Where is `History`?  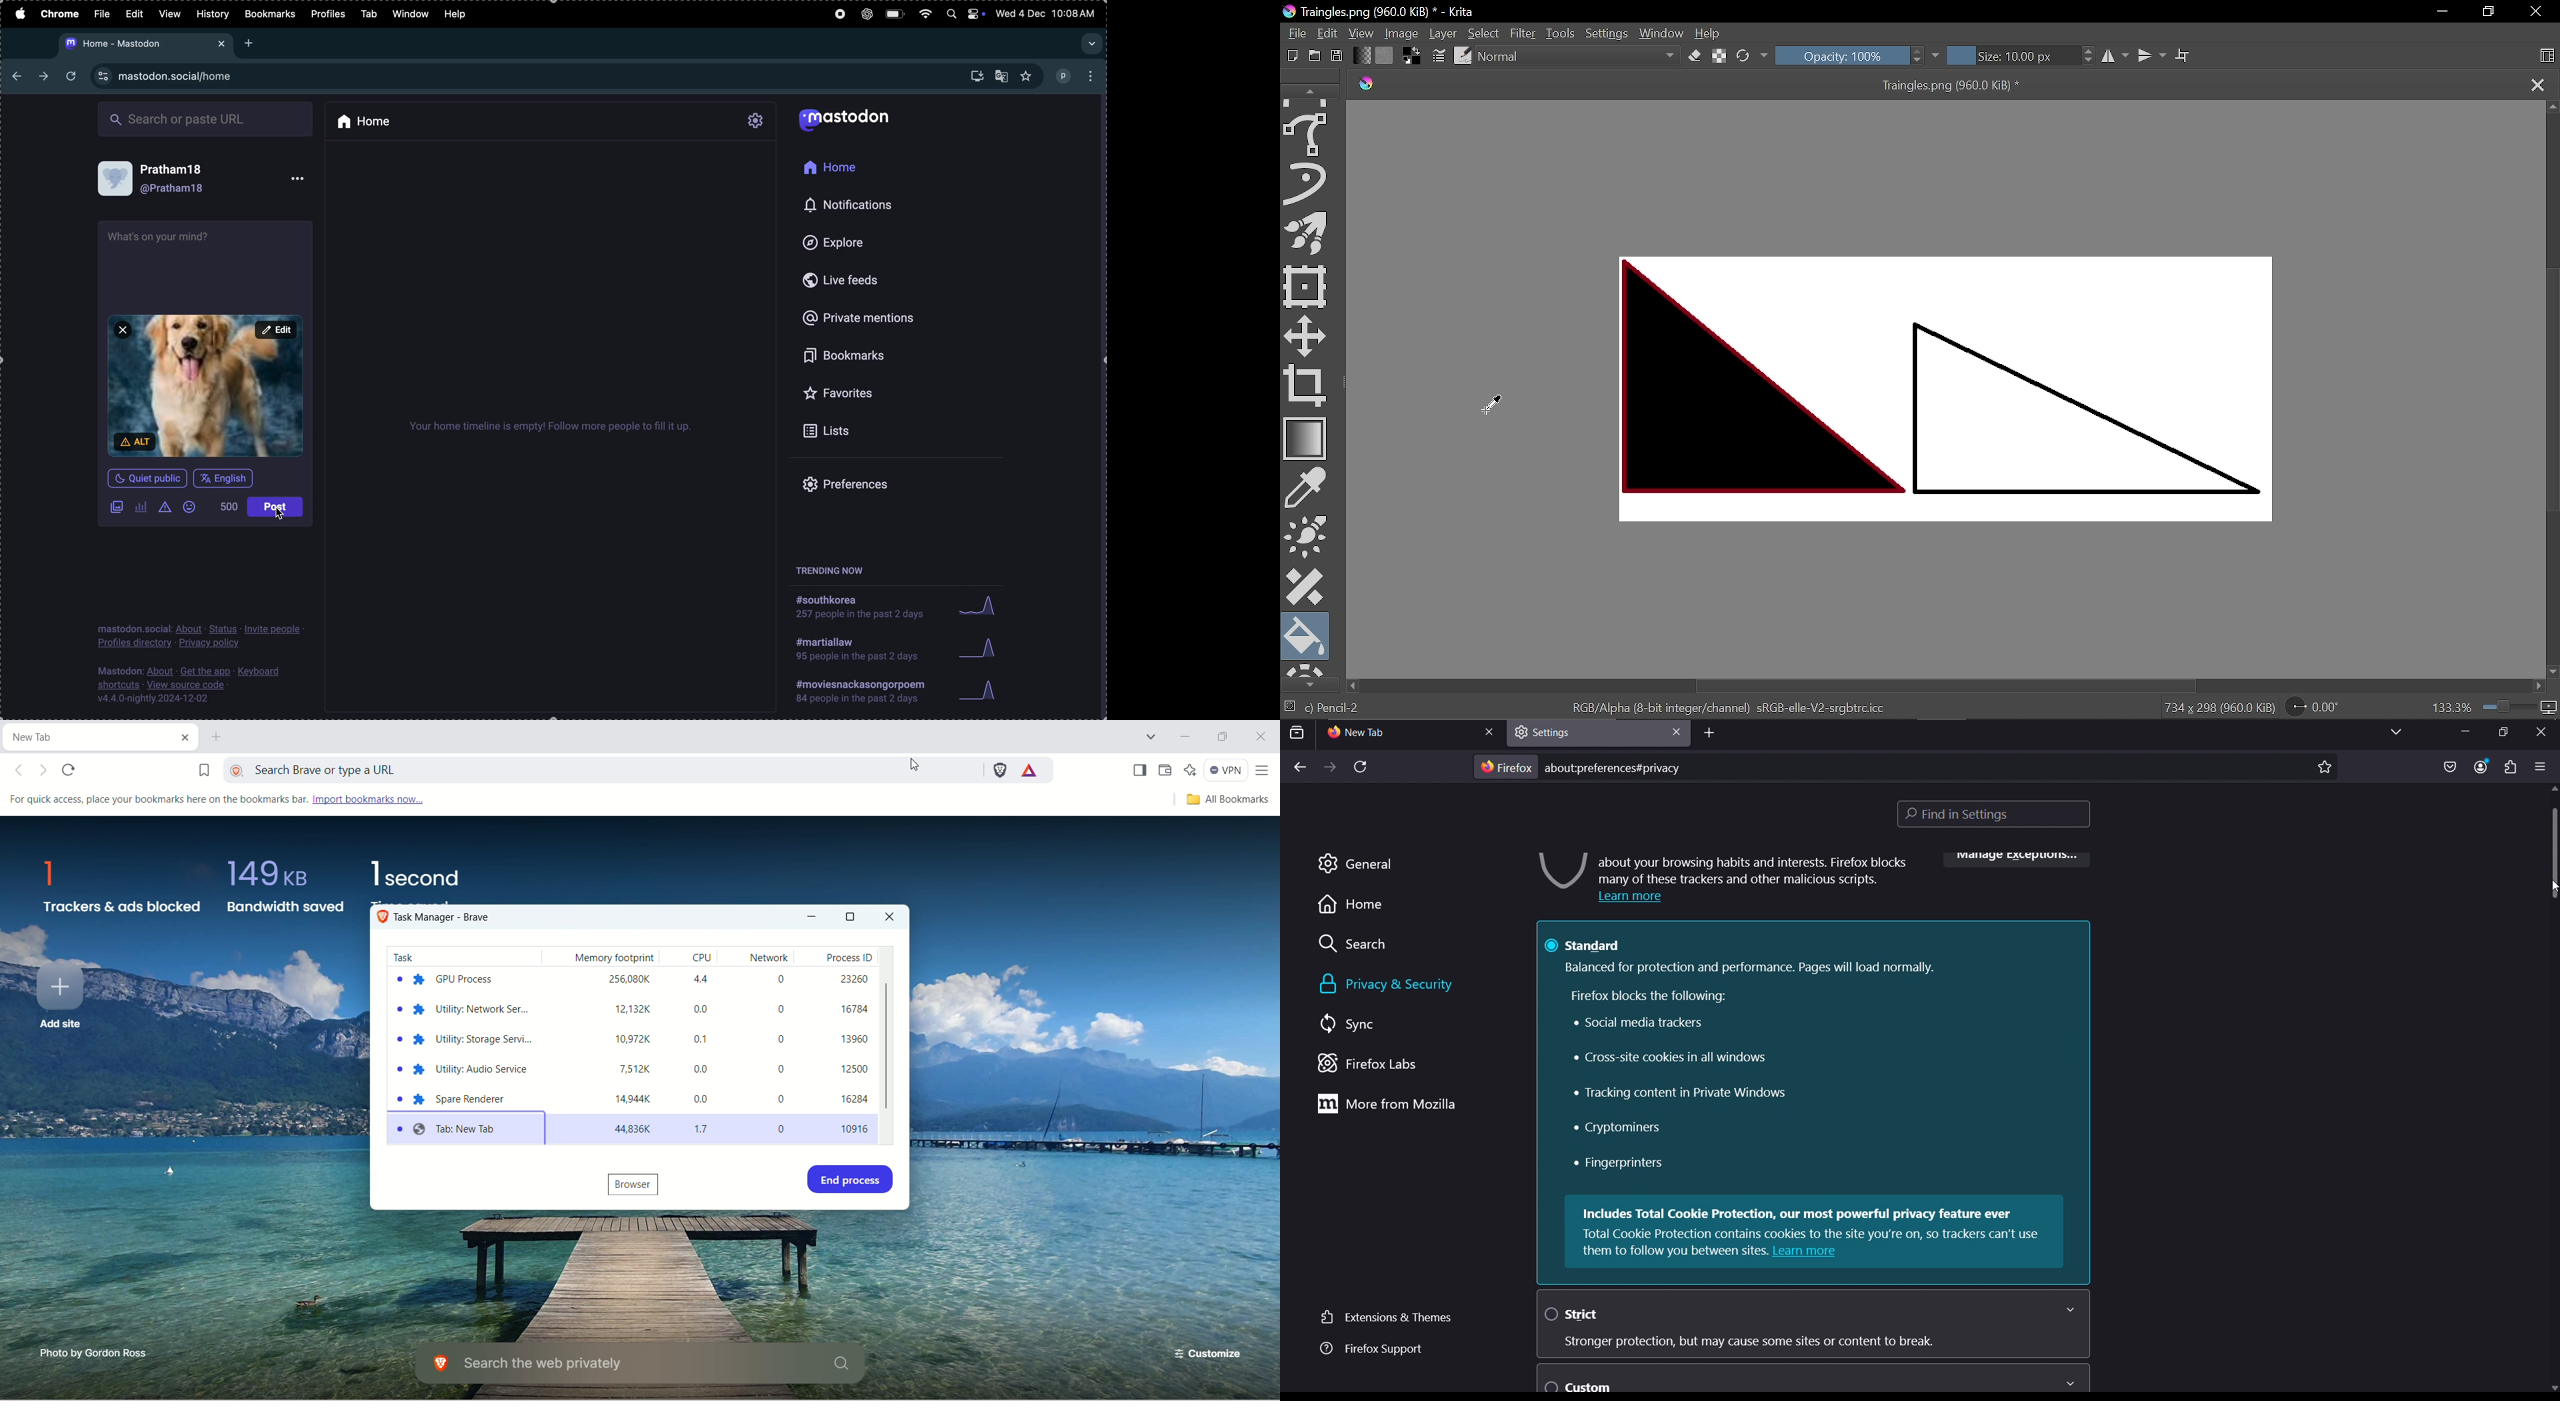
History is located at coordinates (212, 14).